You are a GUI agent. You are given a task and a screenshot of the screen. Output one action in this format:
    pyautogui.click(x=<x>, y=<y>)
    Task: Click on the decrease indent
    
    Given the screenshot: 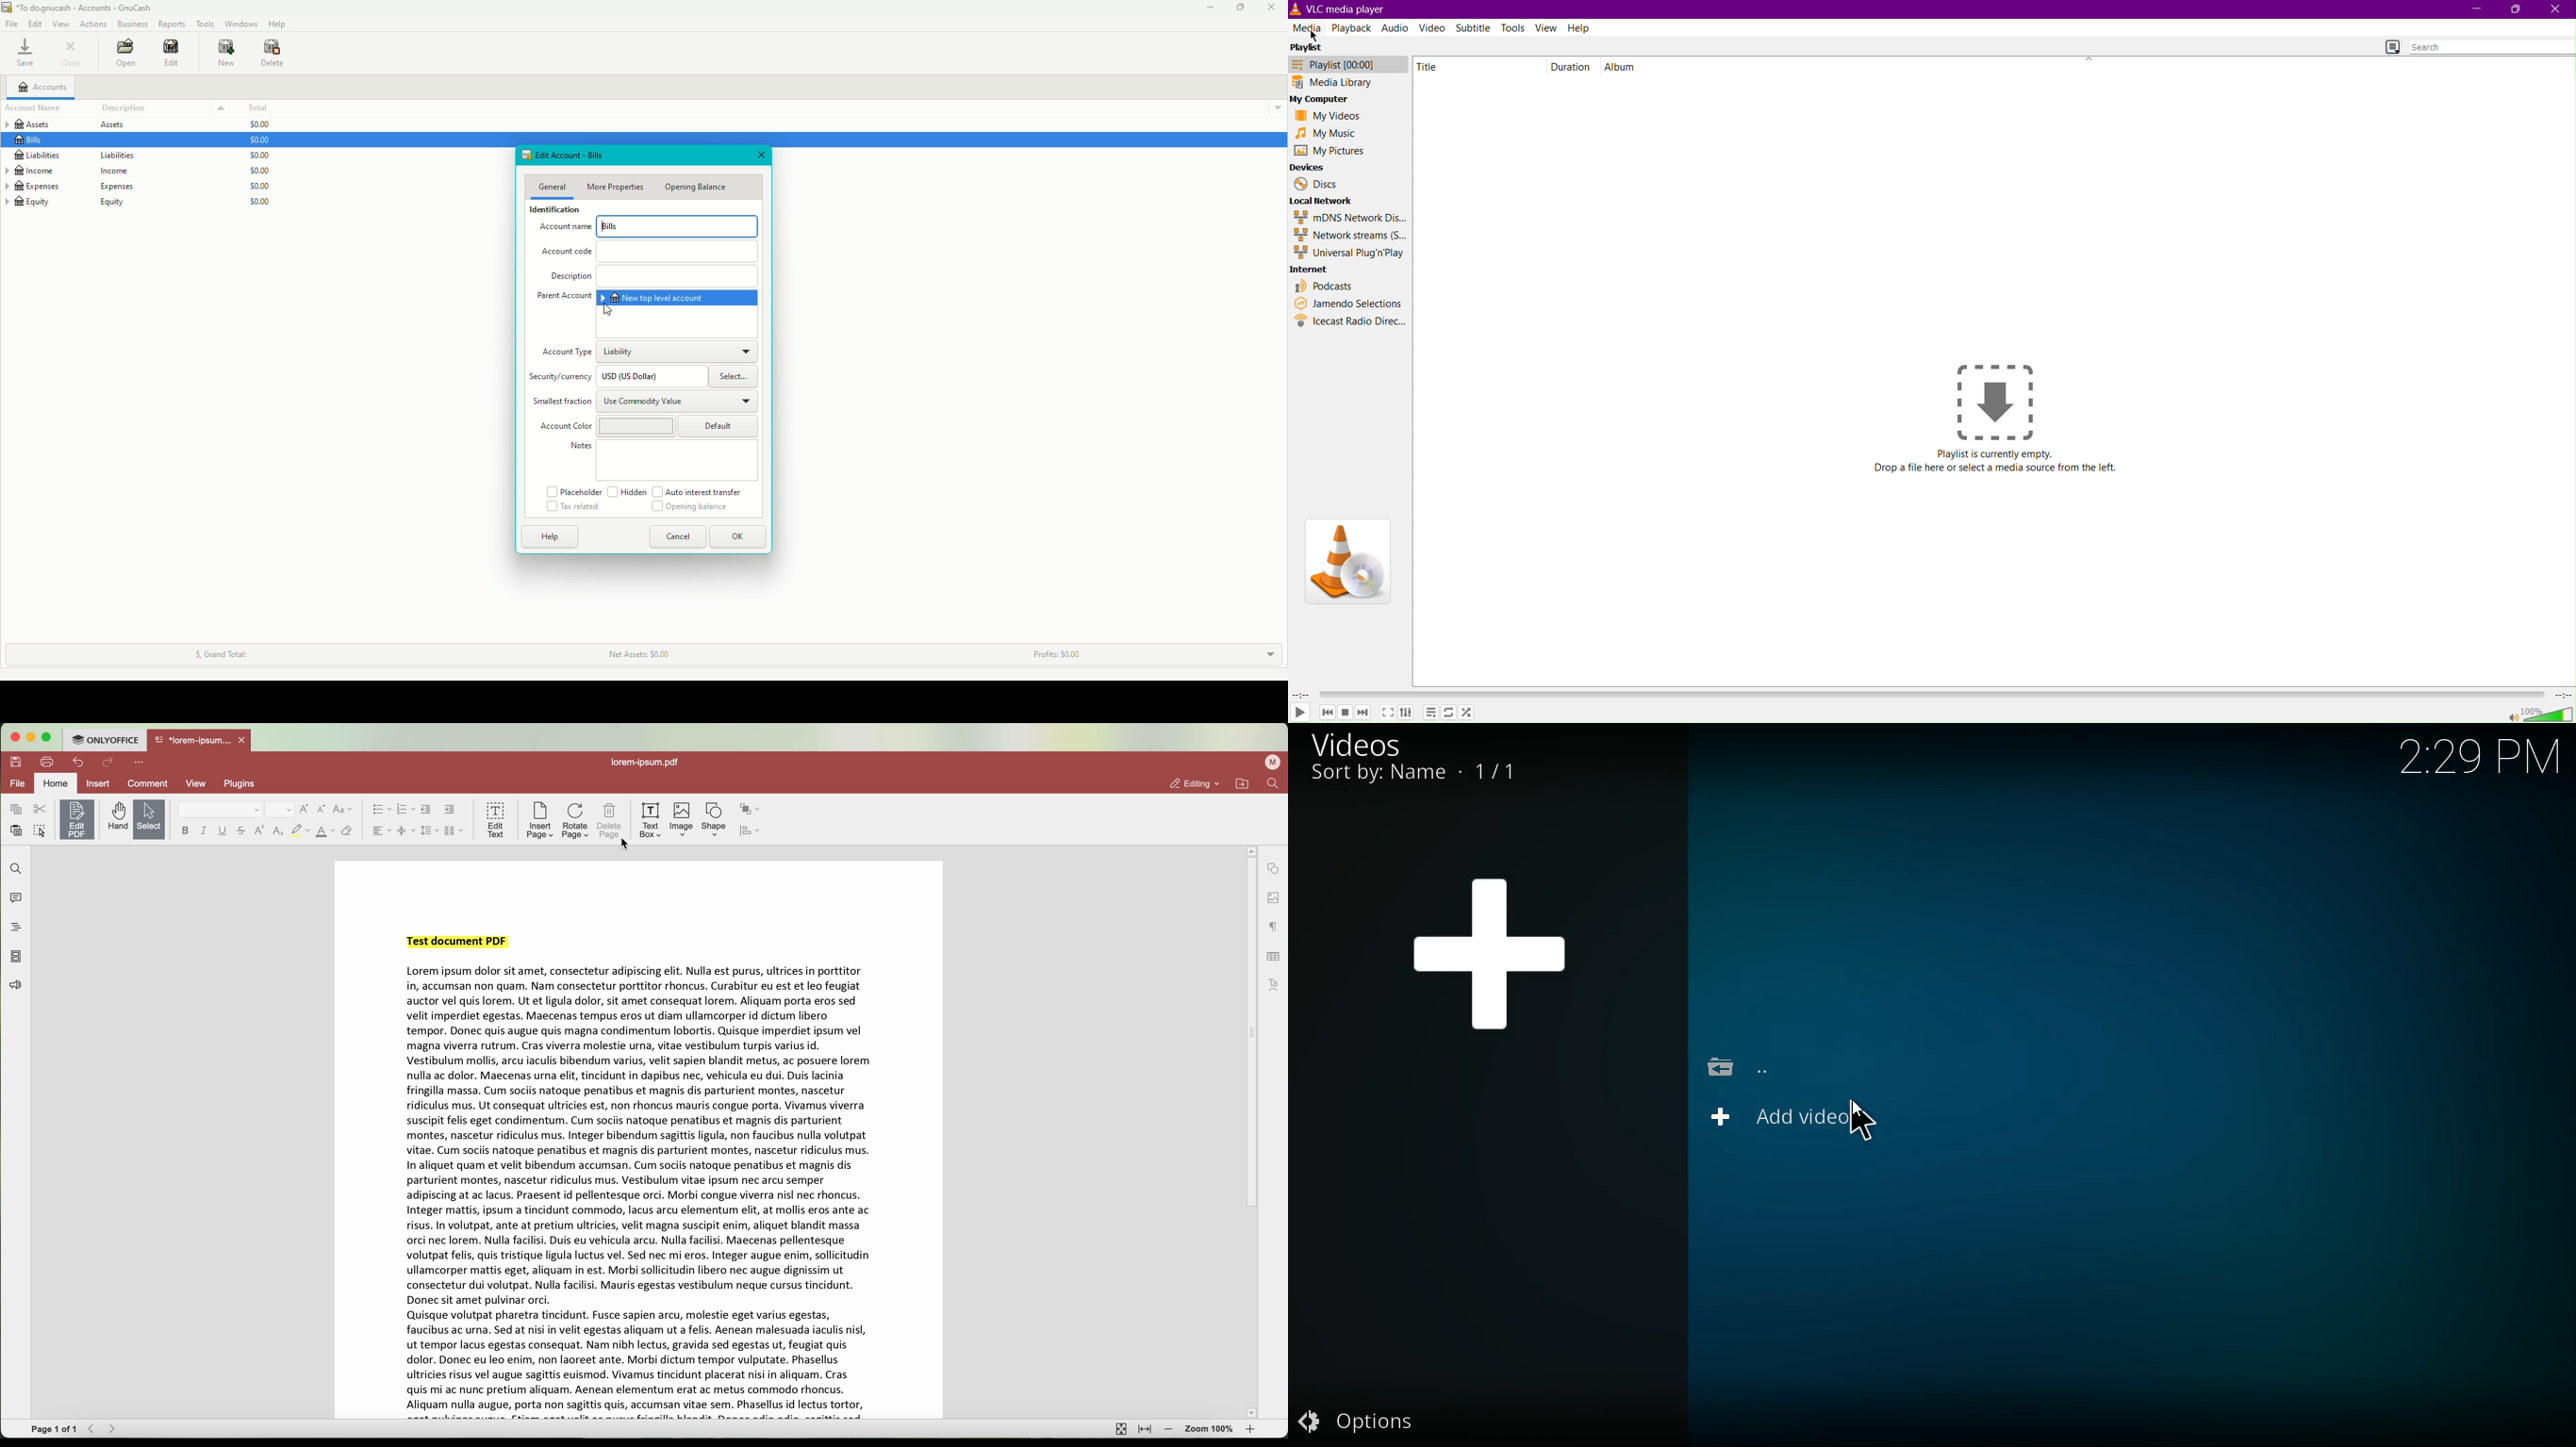 What is the action you would take?
    pyautogui.click(x=427, y=810)
    